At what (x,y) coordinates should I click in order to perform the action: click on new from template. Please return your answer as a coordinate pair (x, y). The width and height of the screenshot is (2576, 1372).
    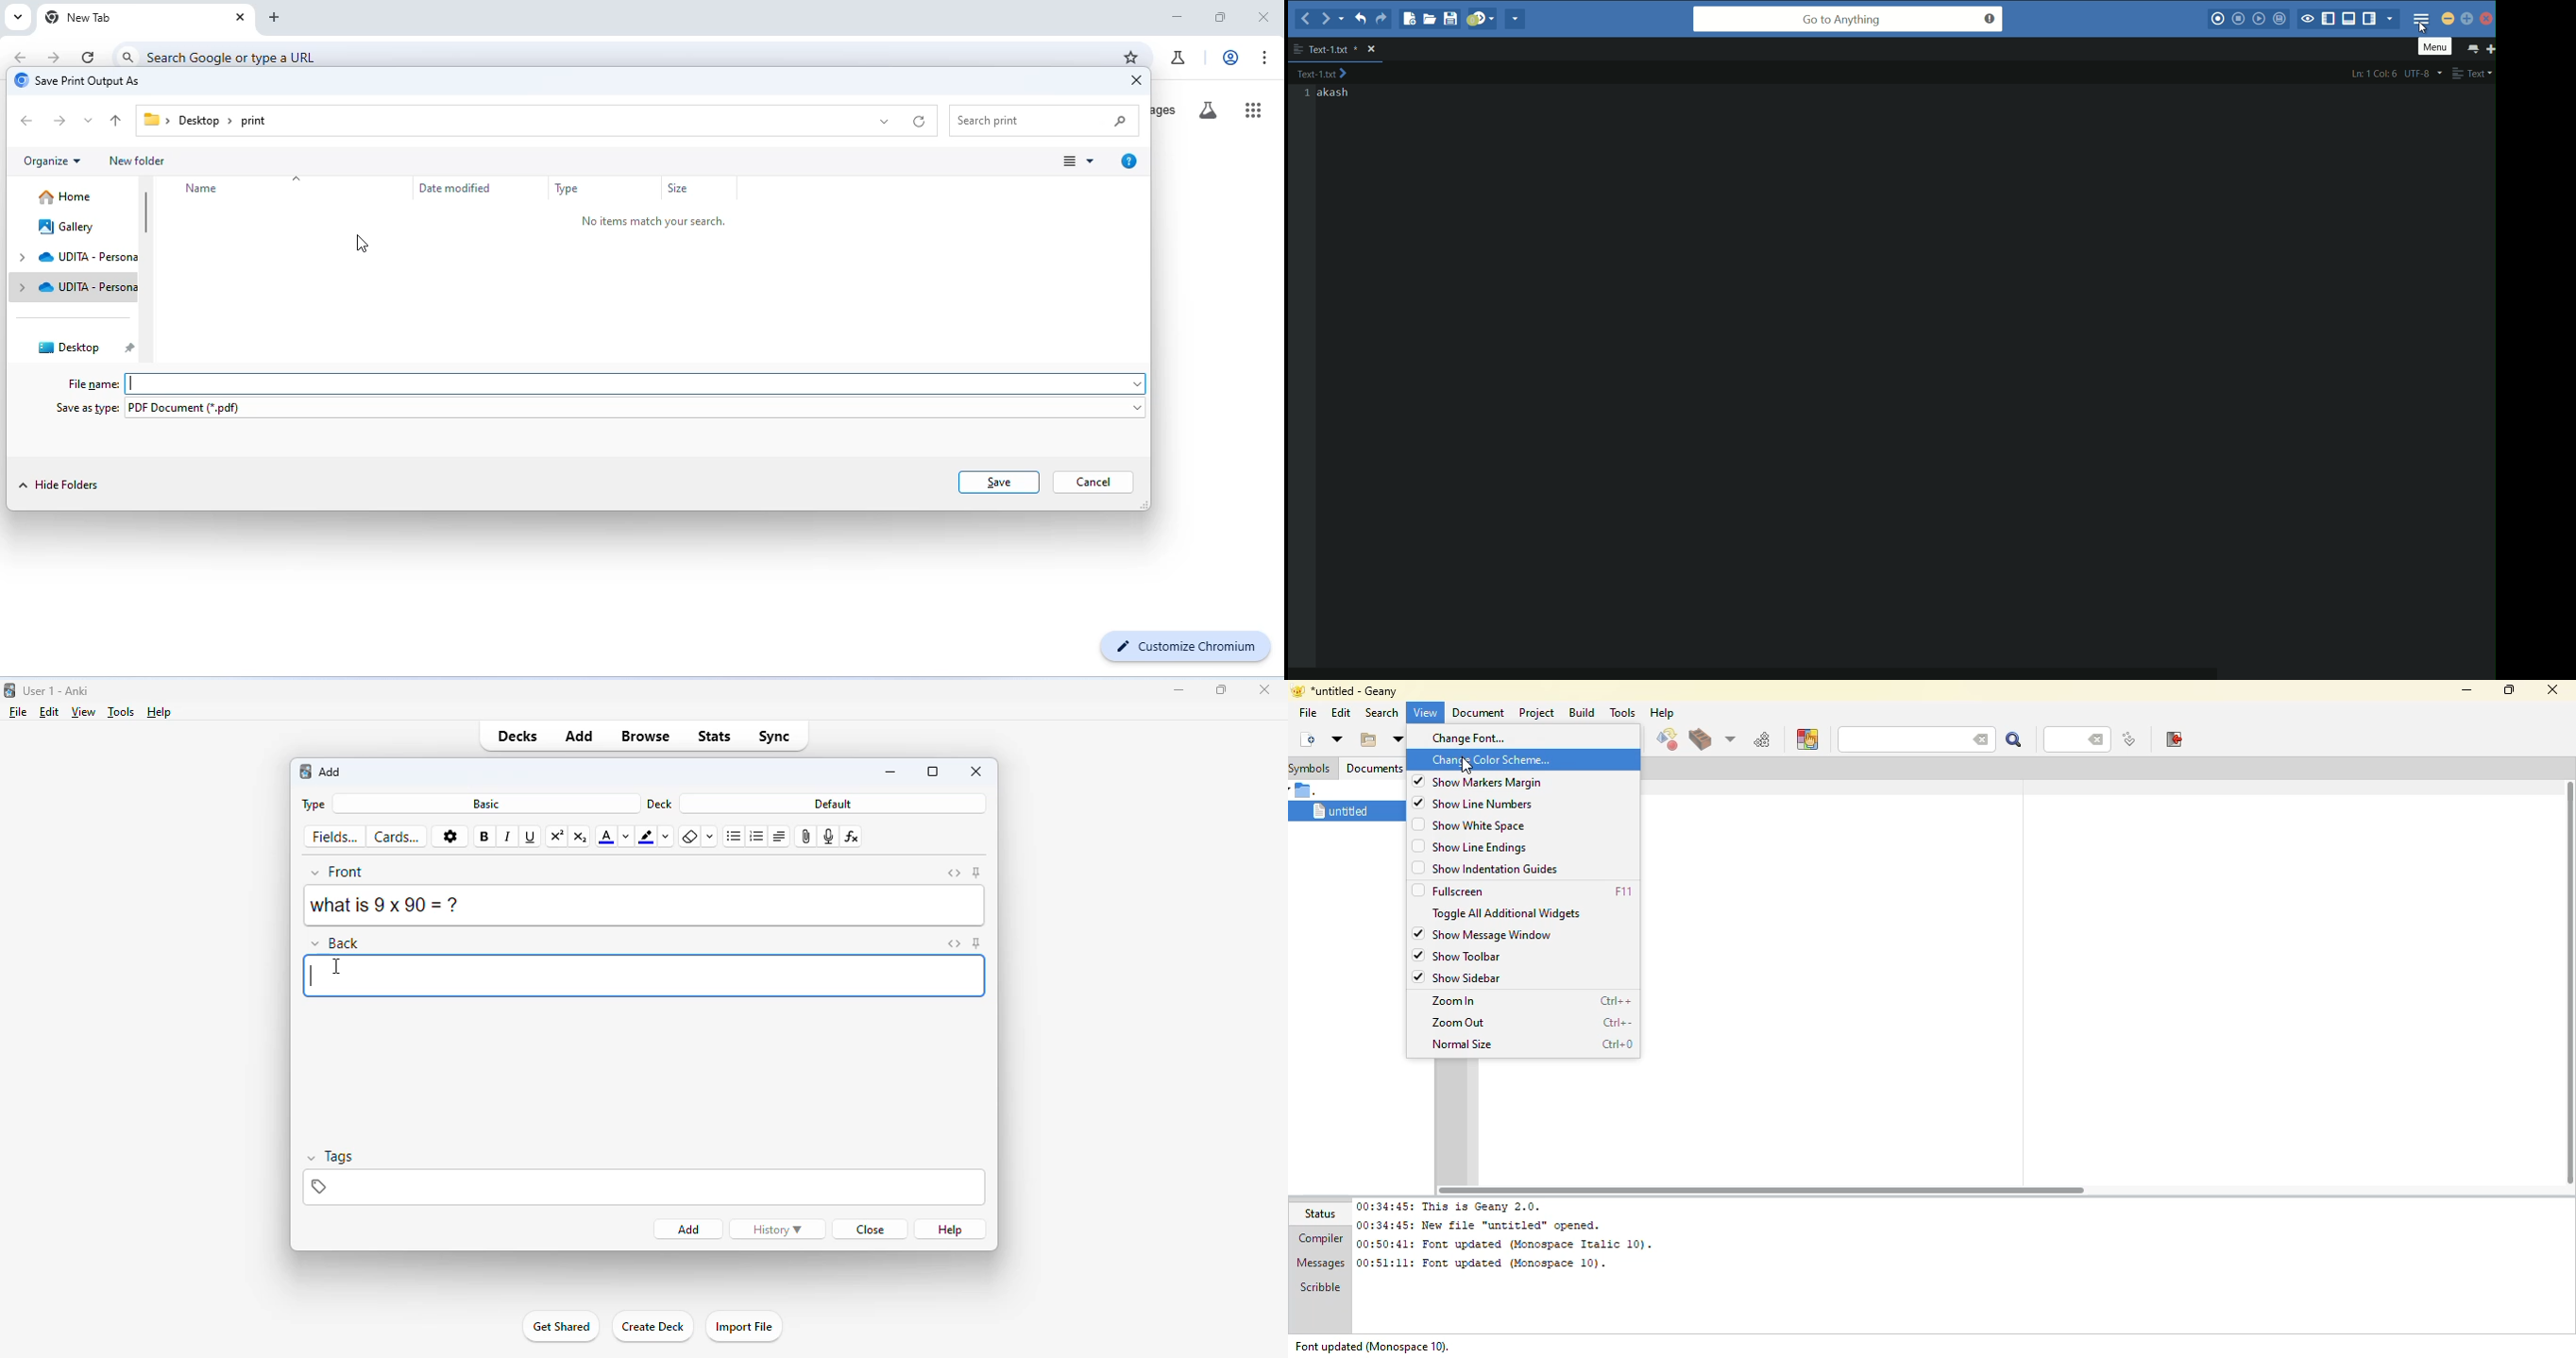
    Looking at the image, I should click on (1336, 738).